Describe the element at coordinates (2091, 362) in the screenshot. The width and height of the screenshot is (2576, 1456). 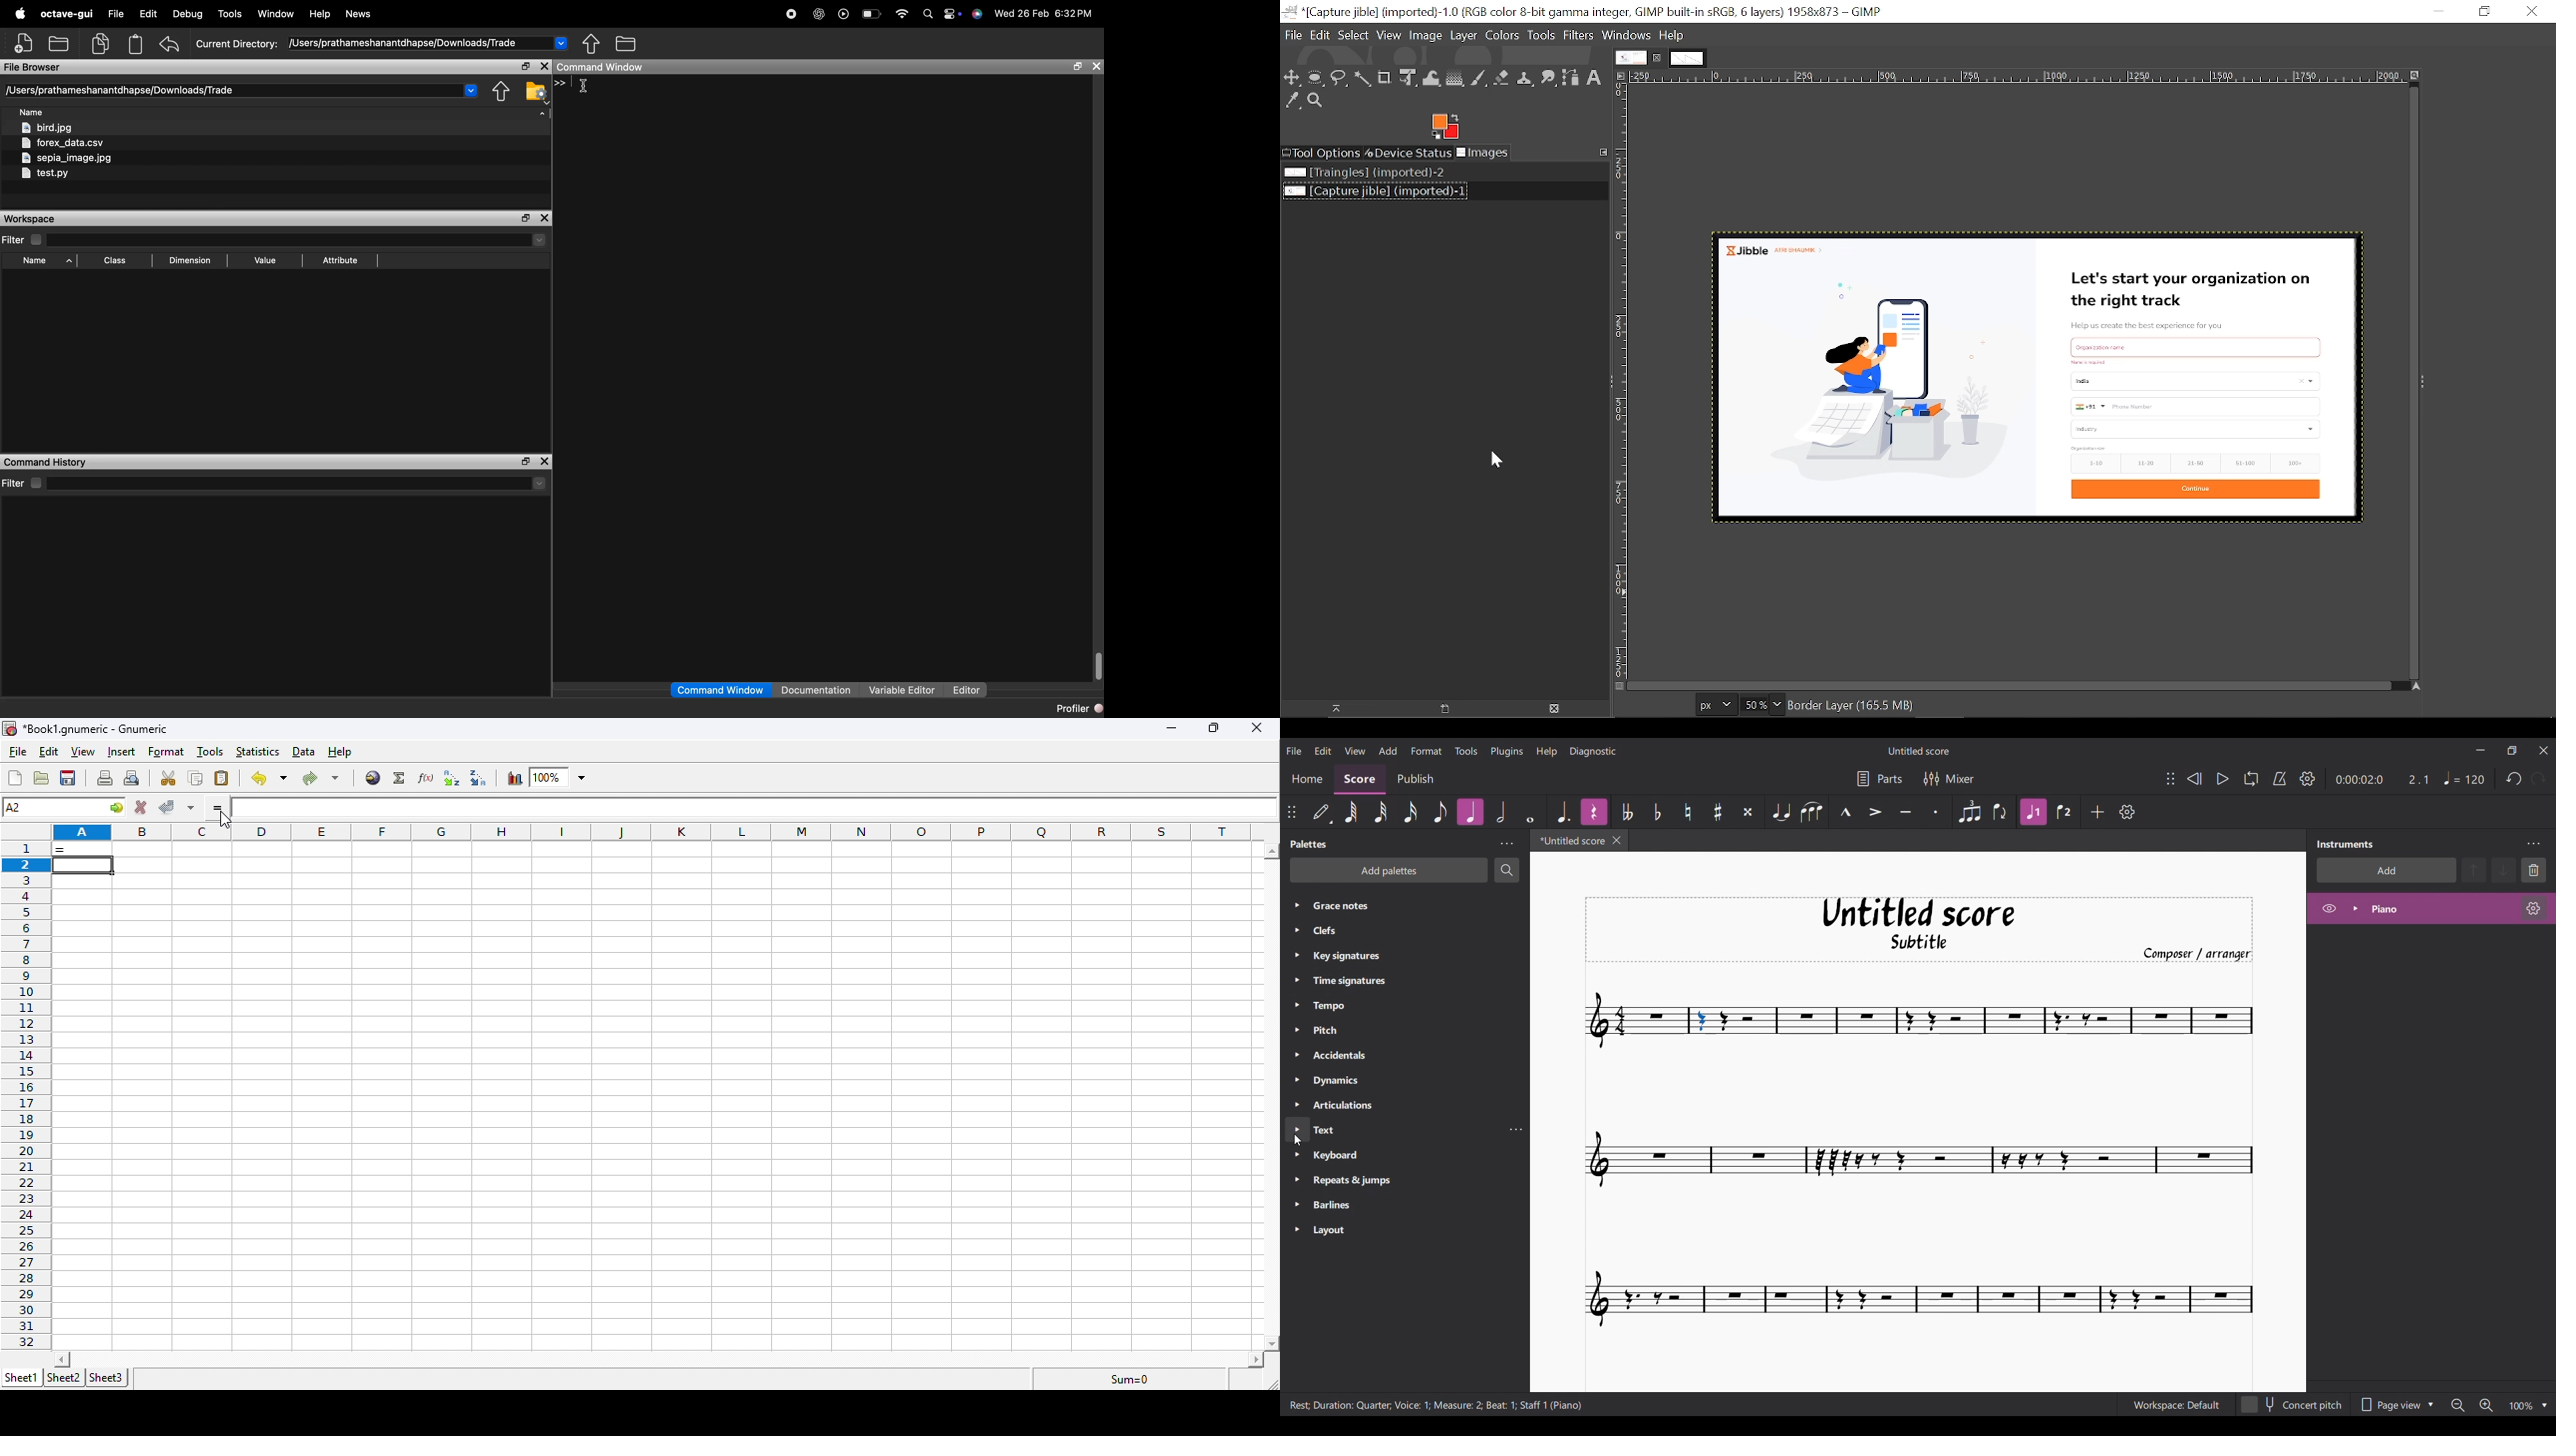
I see `text` at that location.